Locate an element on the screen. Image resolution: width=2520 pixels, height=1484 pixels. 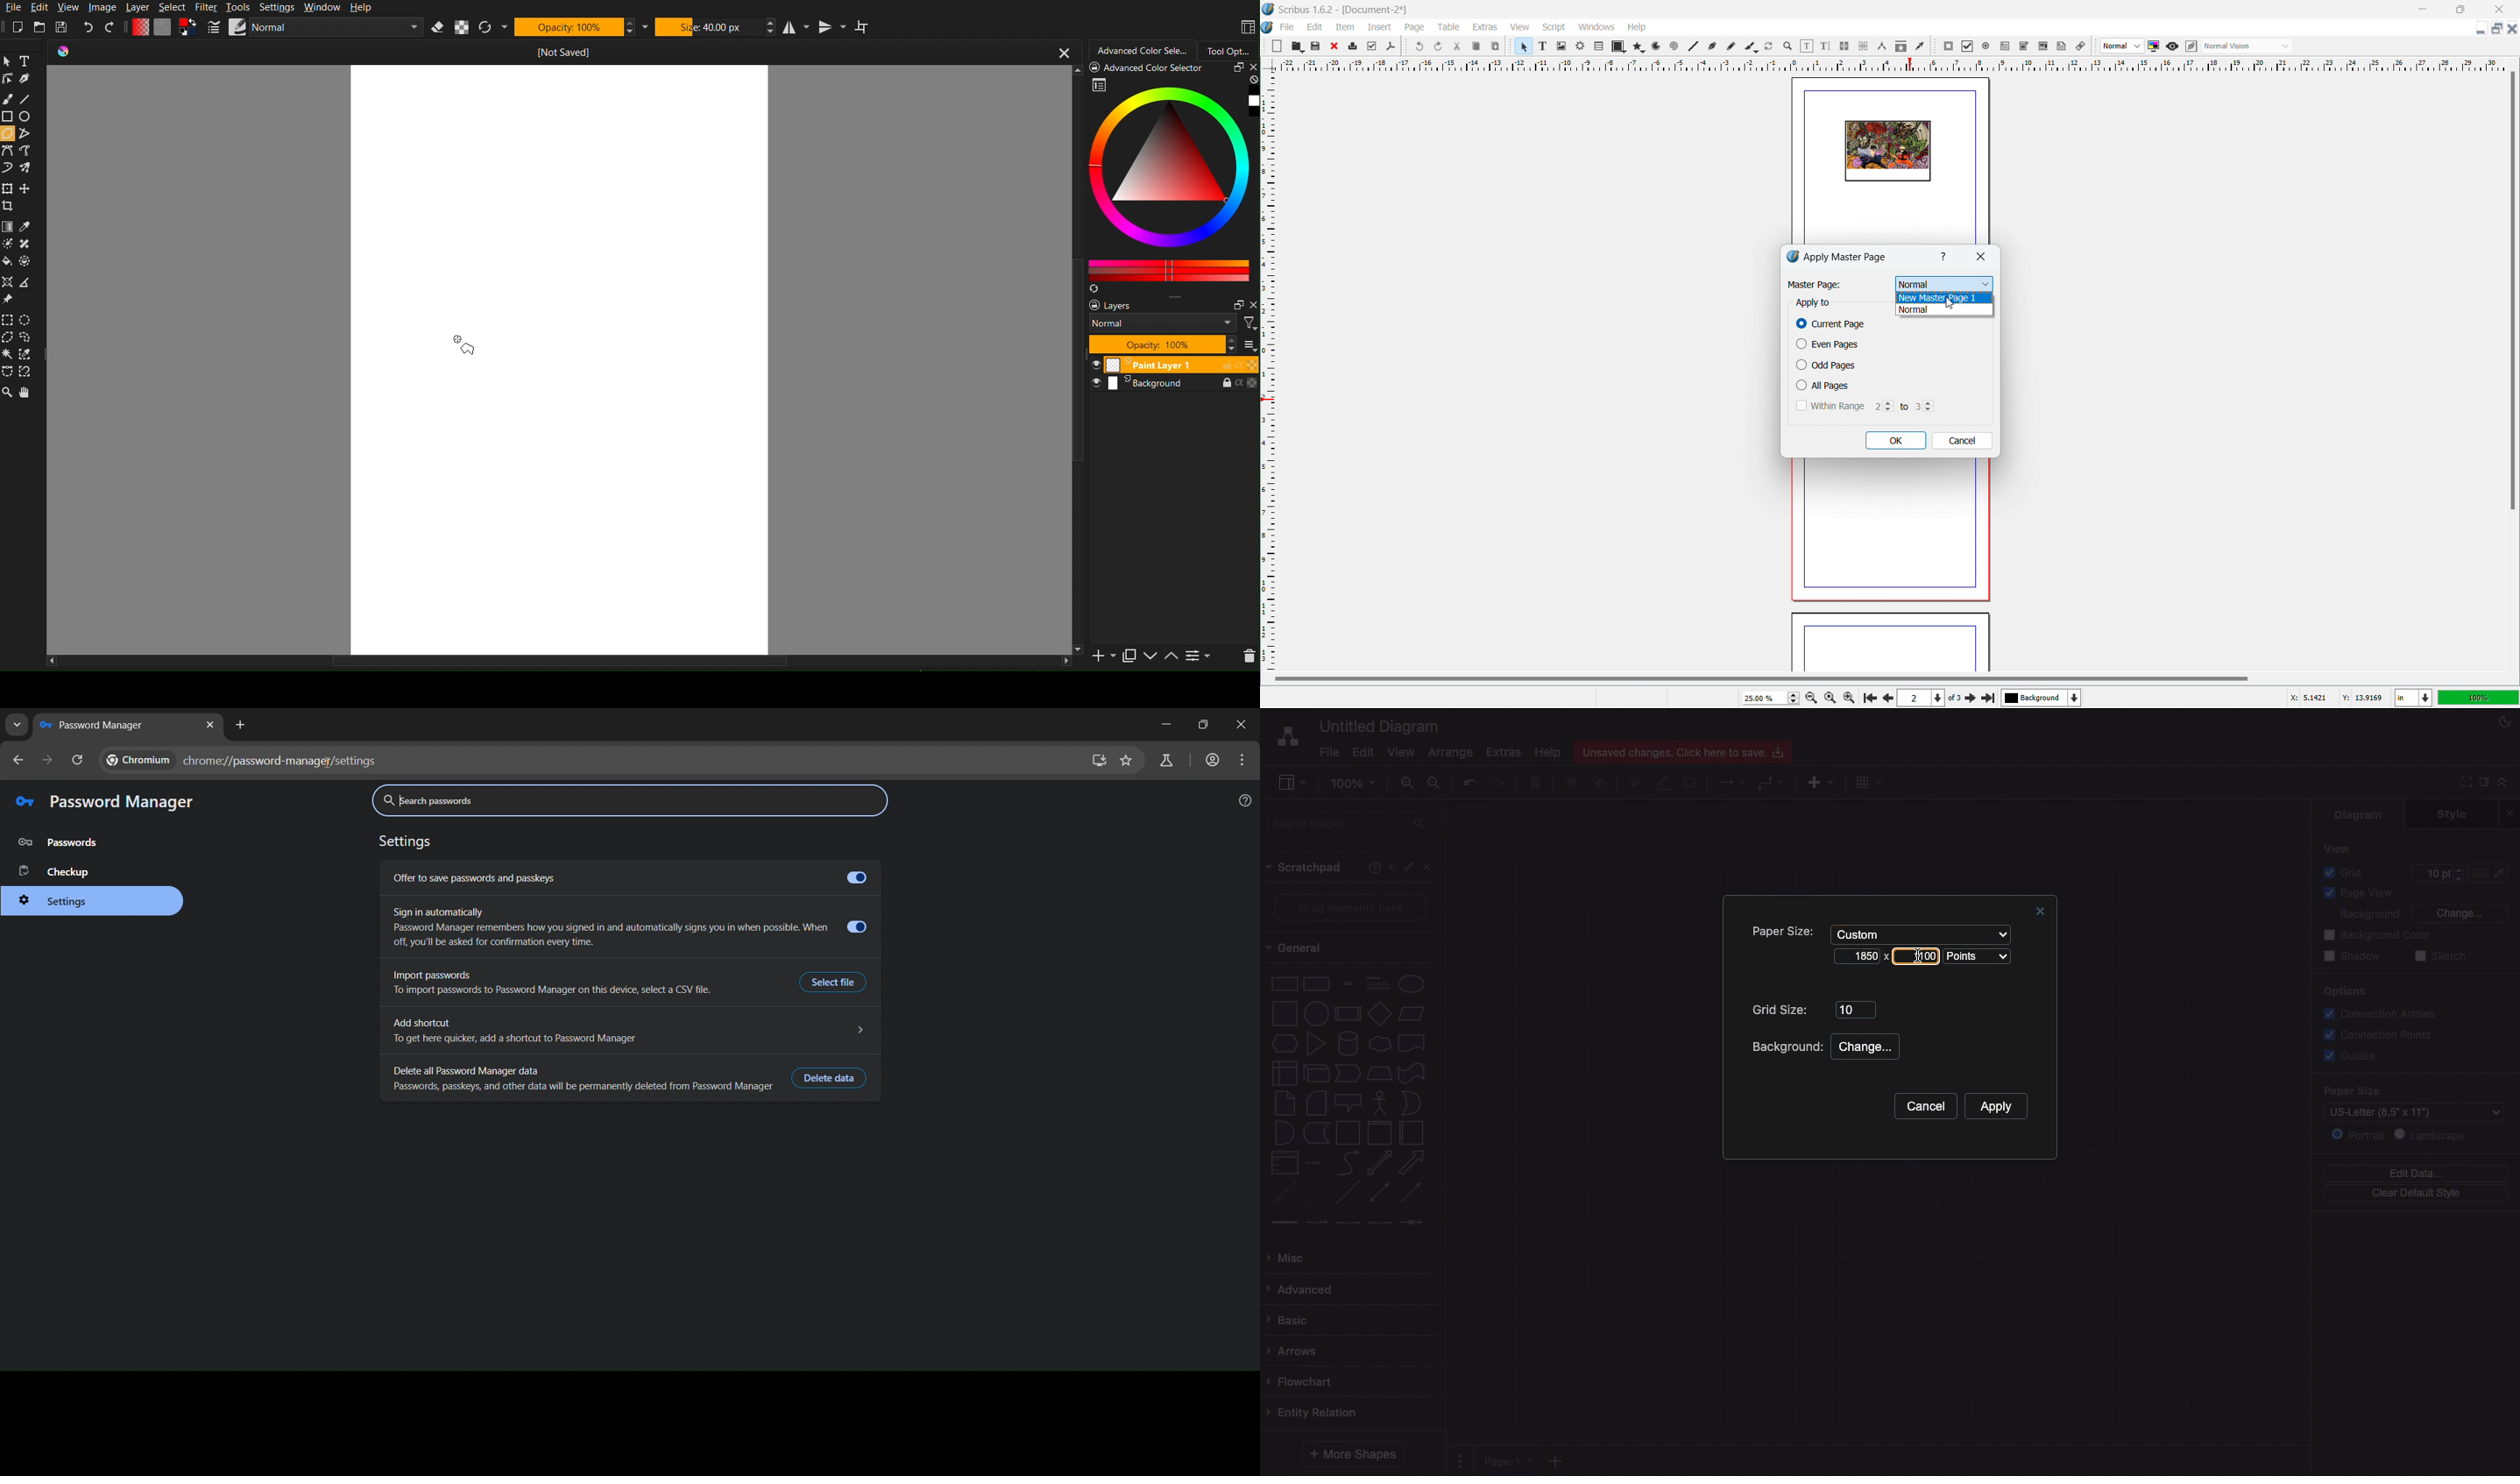
item is located at coordinates (1346, 26).